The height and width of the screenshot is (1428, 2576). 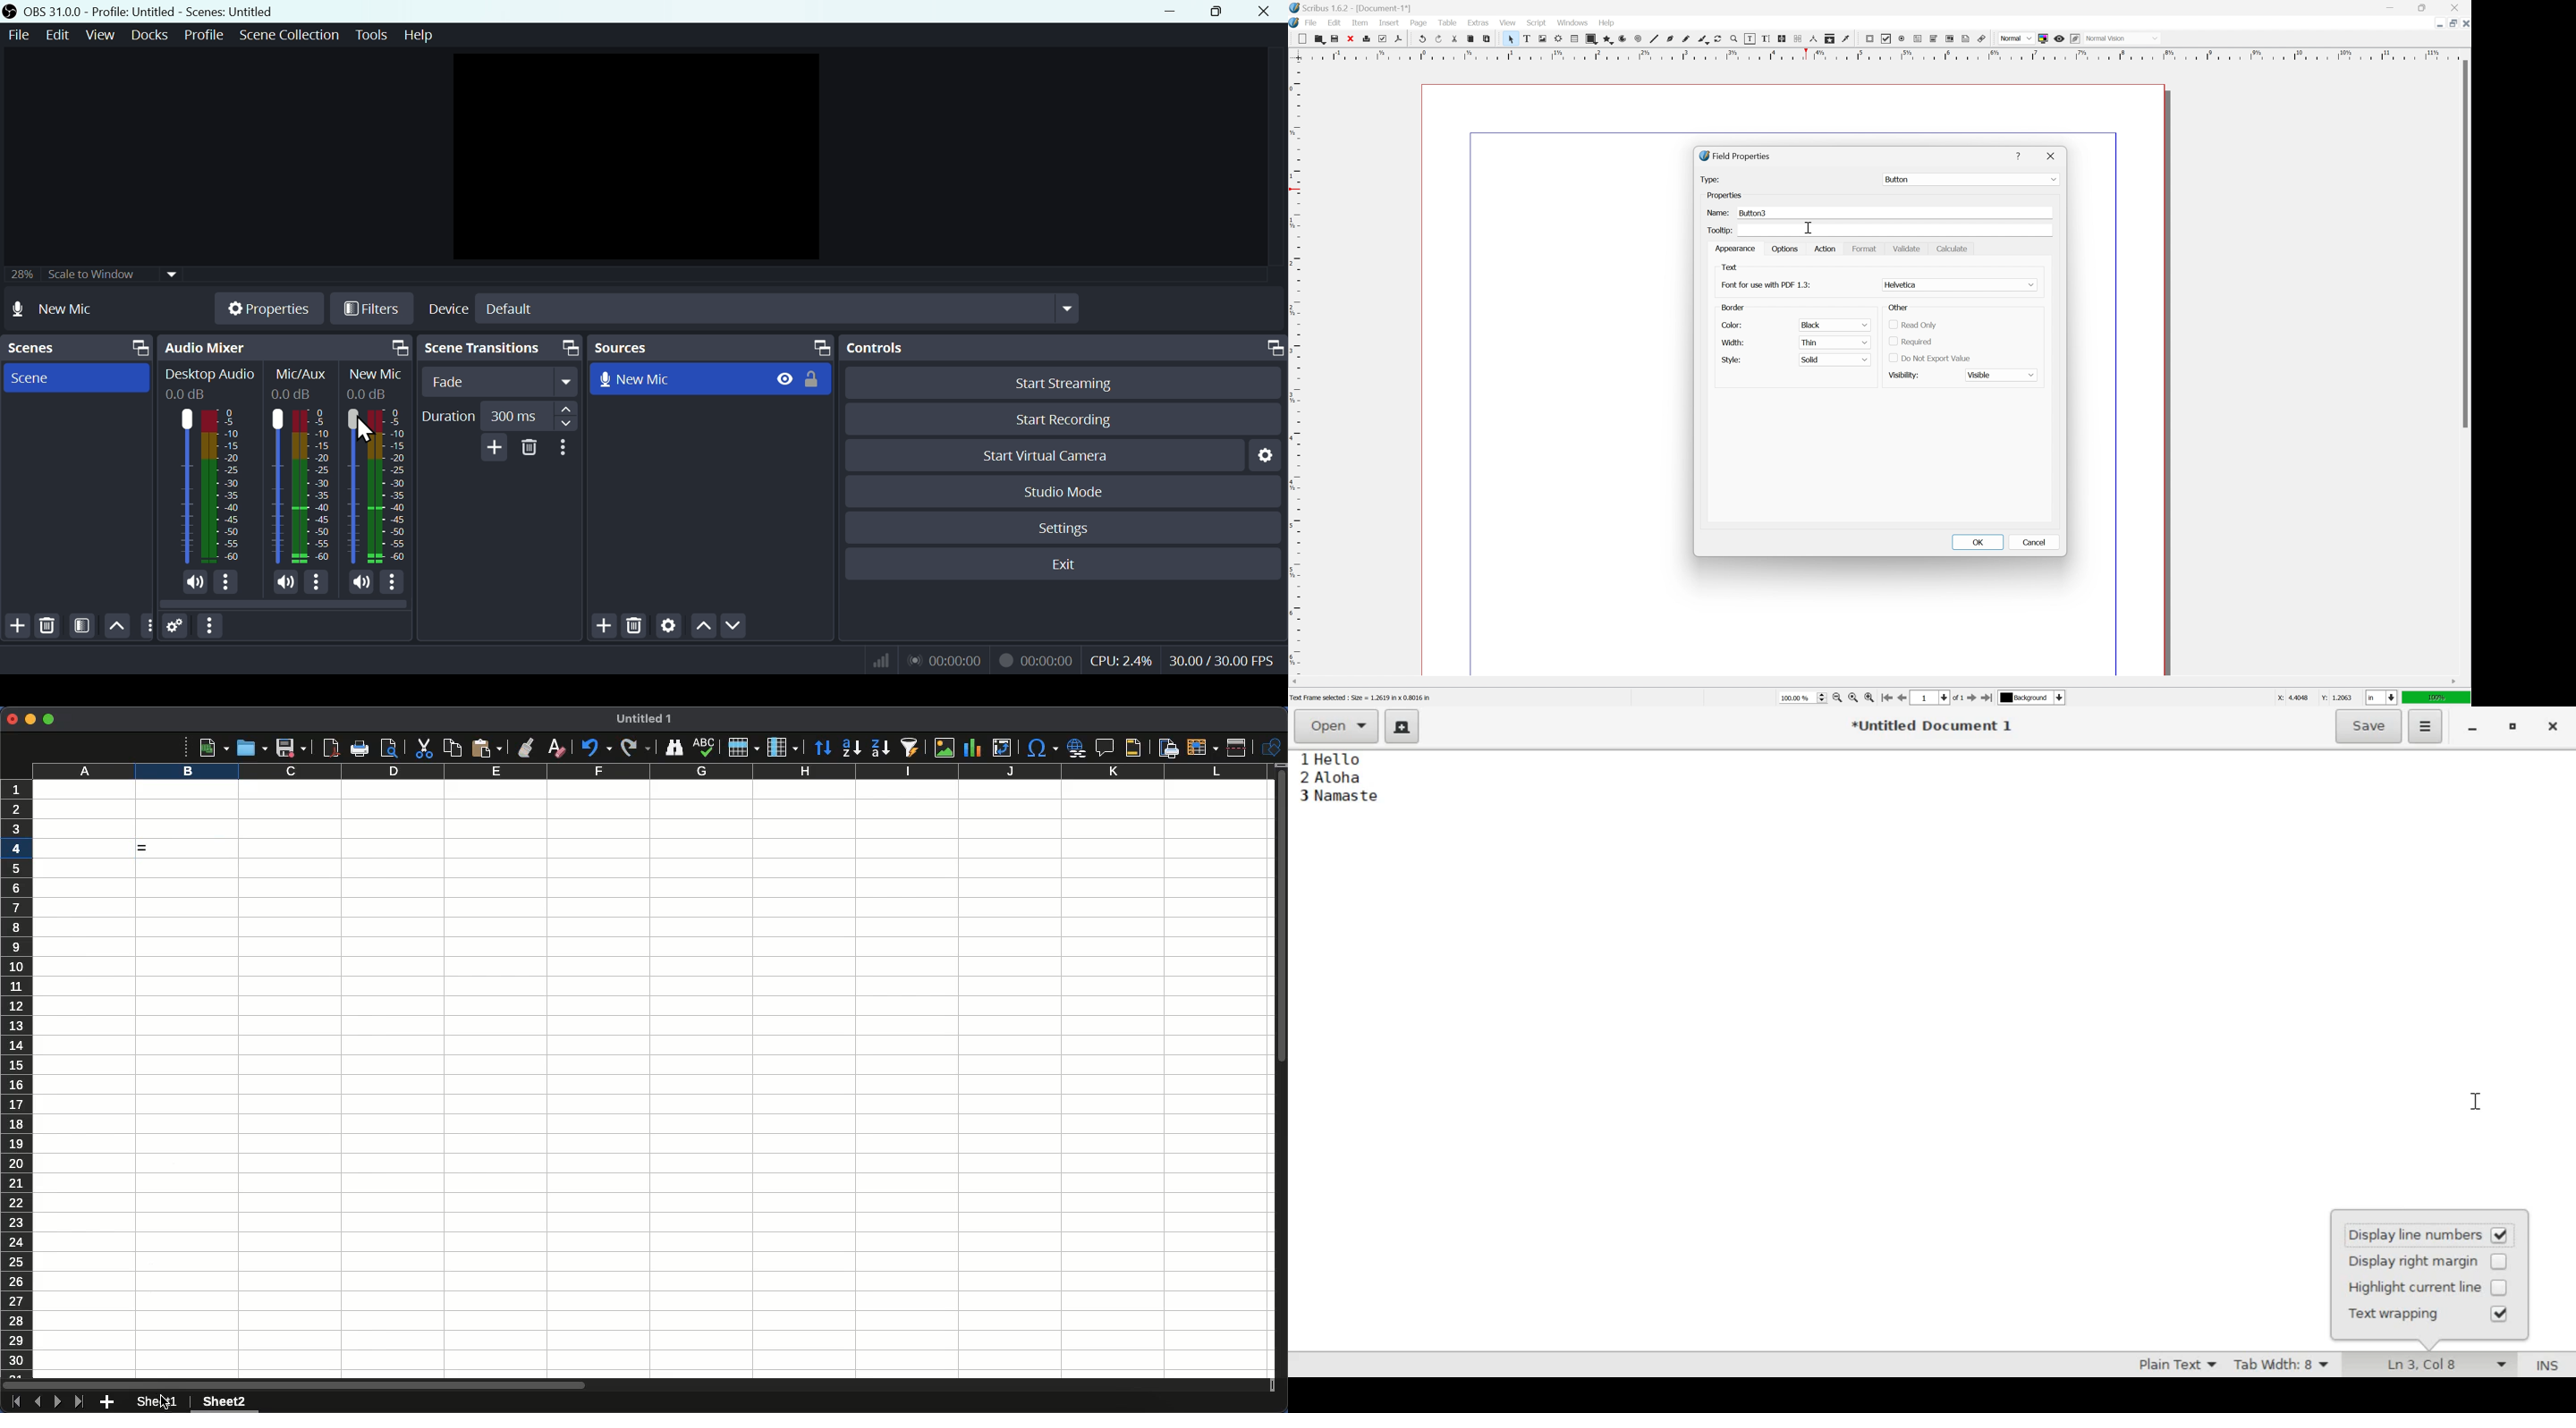 I want to click on start Virtual camera, so click(x=1053, y=456).